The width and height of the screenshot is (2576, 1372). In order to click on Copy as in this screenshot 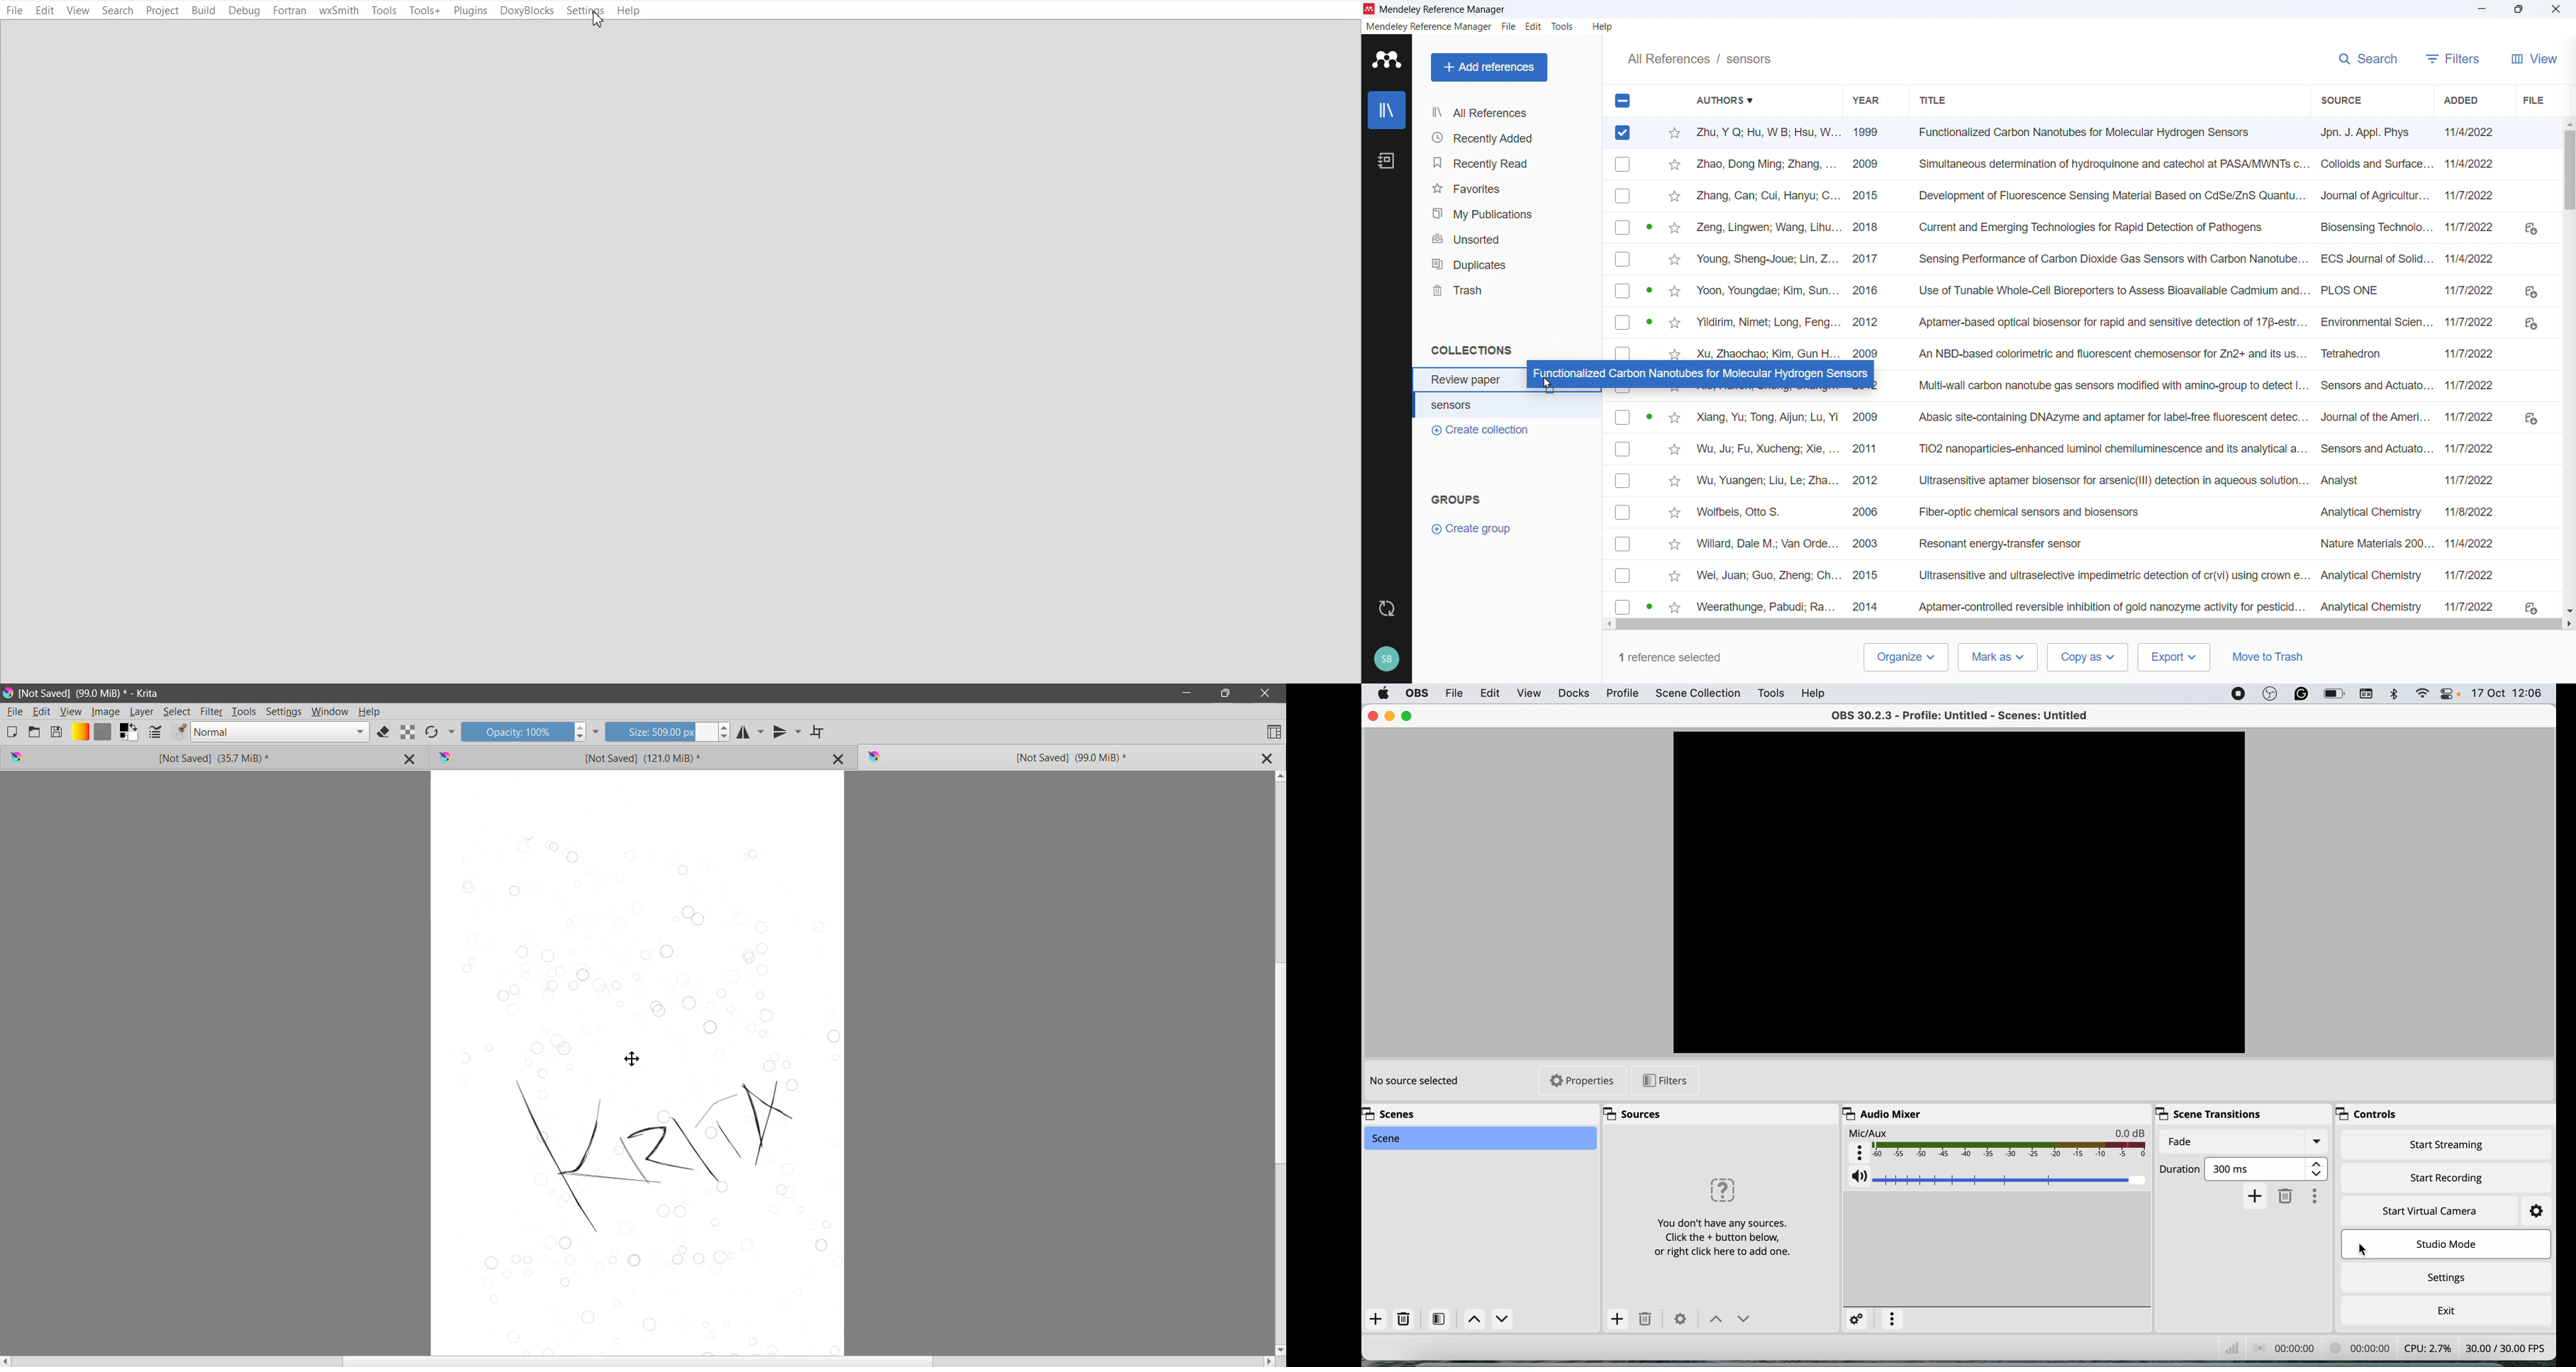, I will do `click(2088, 657)`.